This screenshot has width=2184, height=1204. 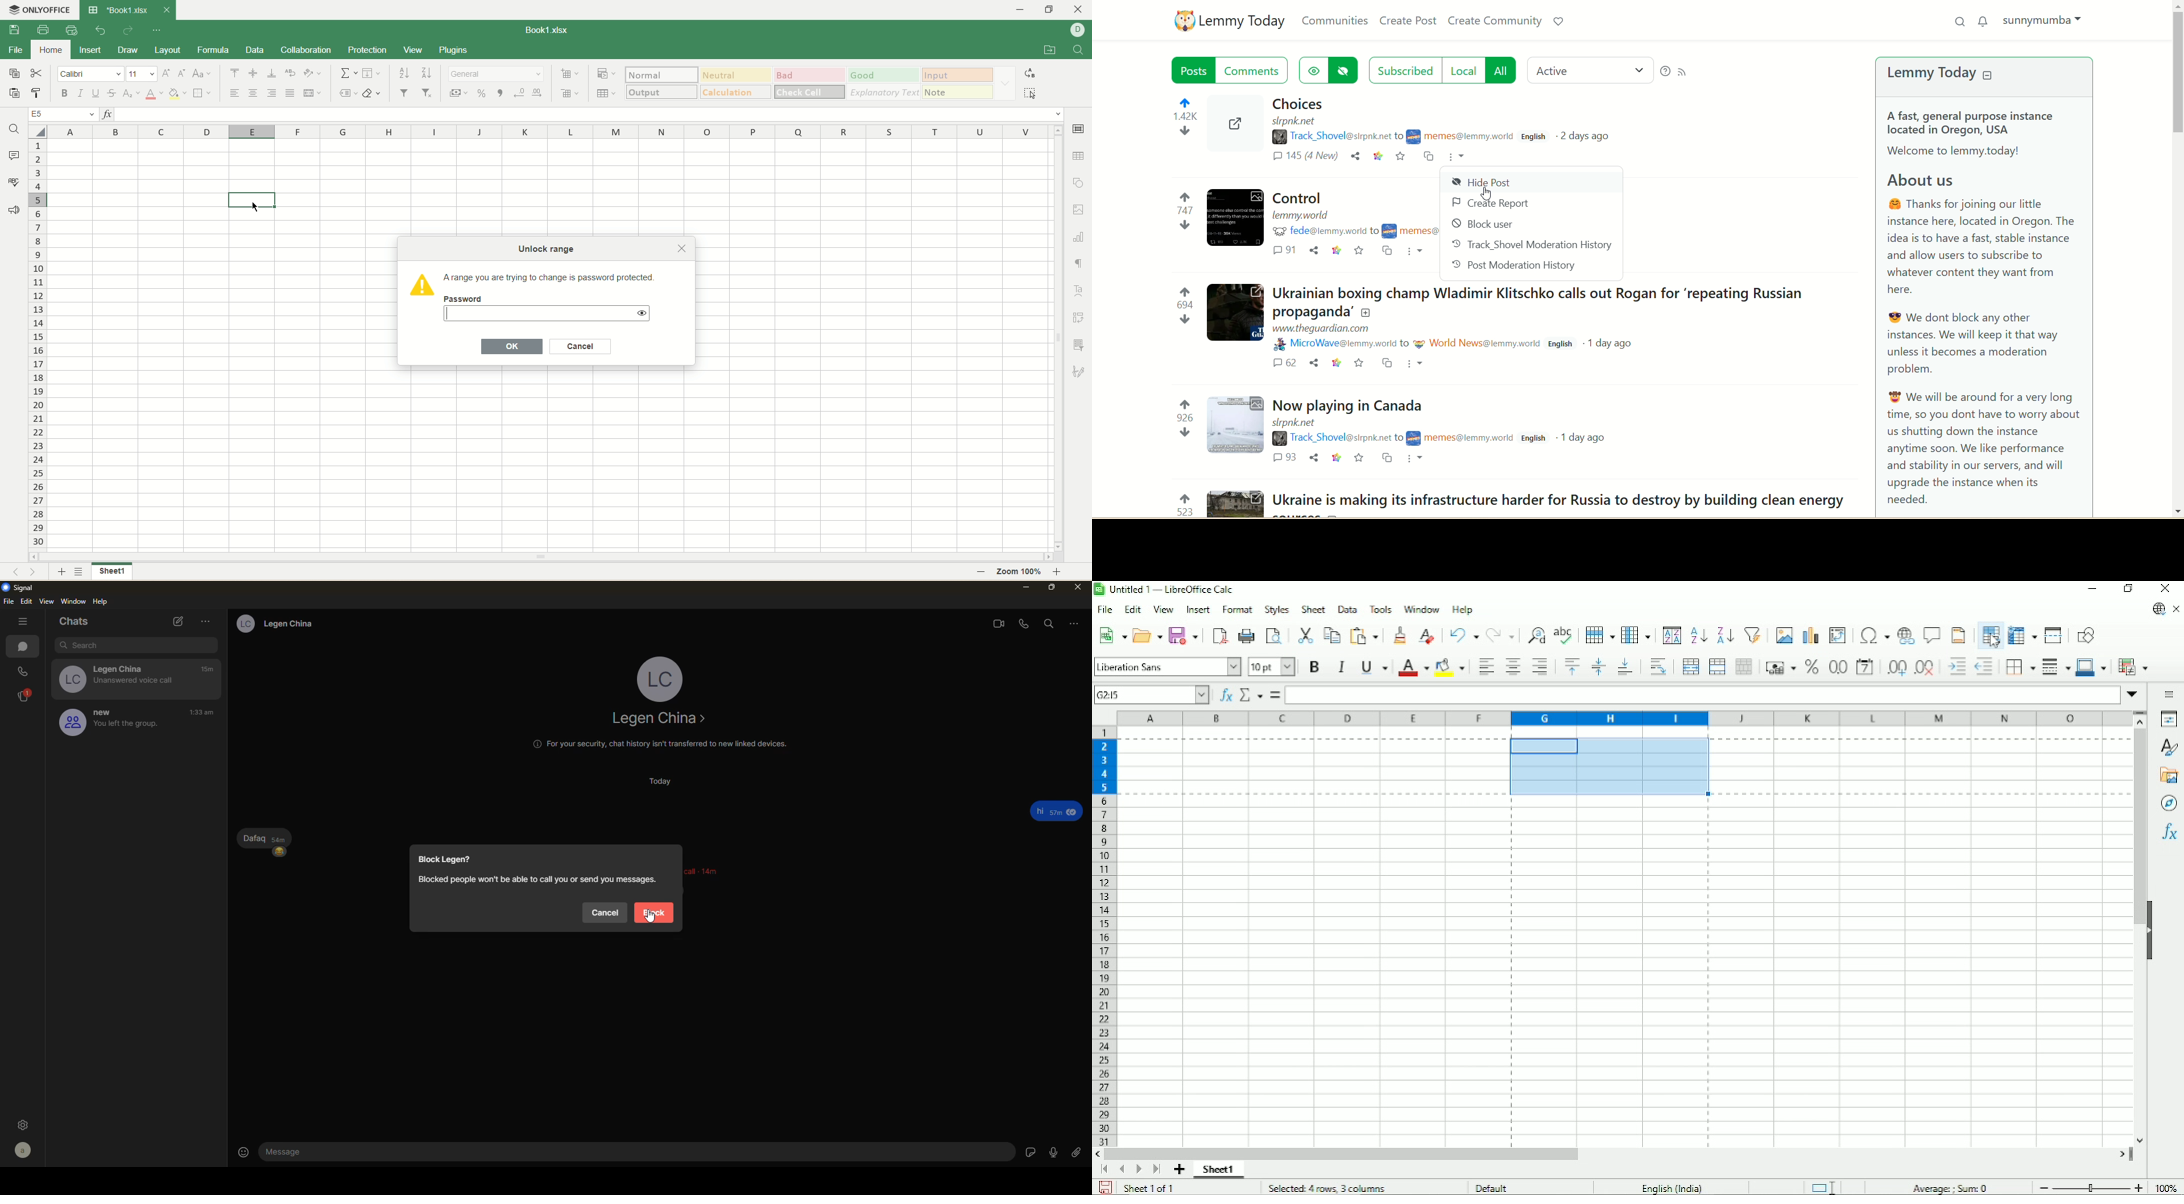 I want to click on Sheet, so click(x=1315, y=608).